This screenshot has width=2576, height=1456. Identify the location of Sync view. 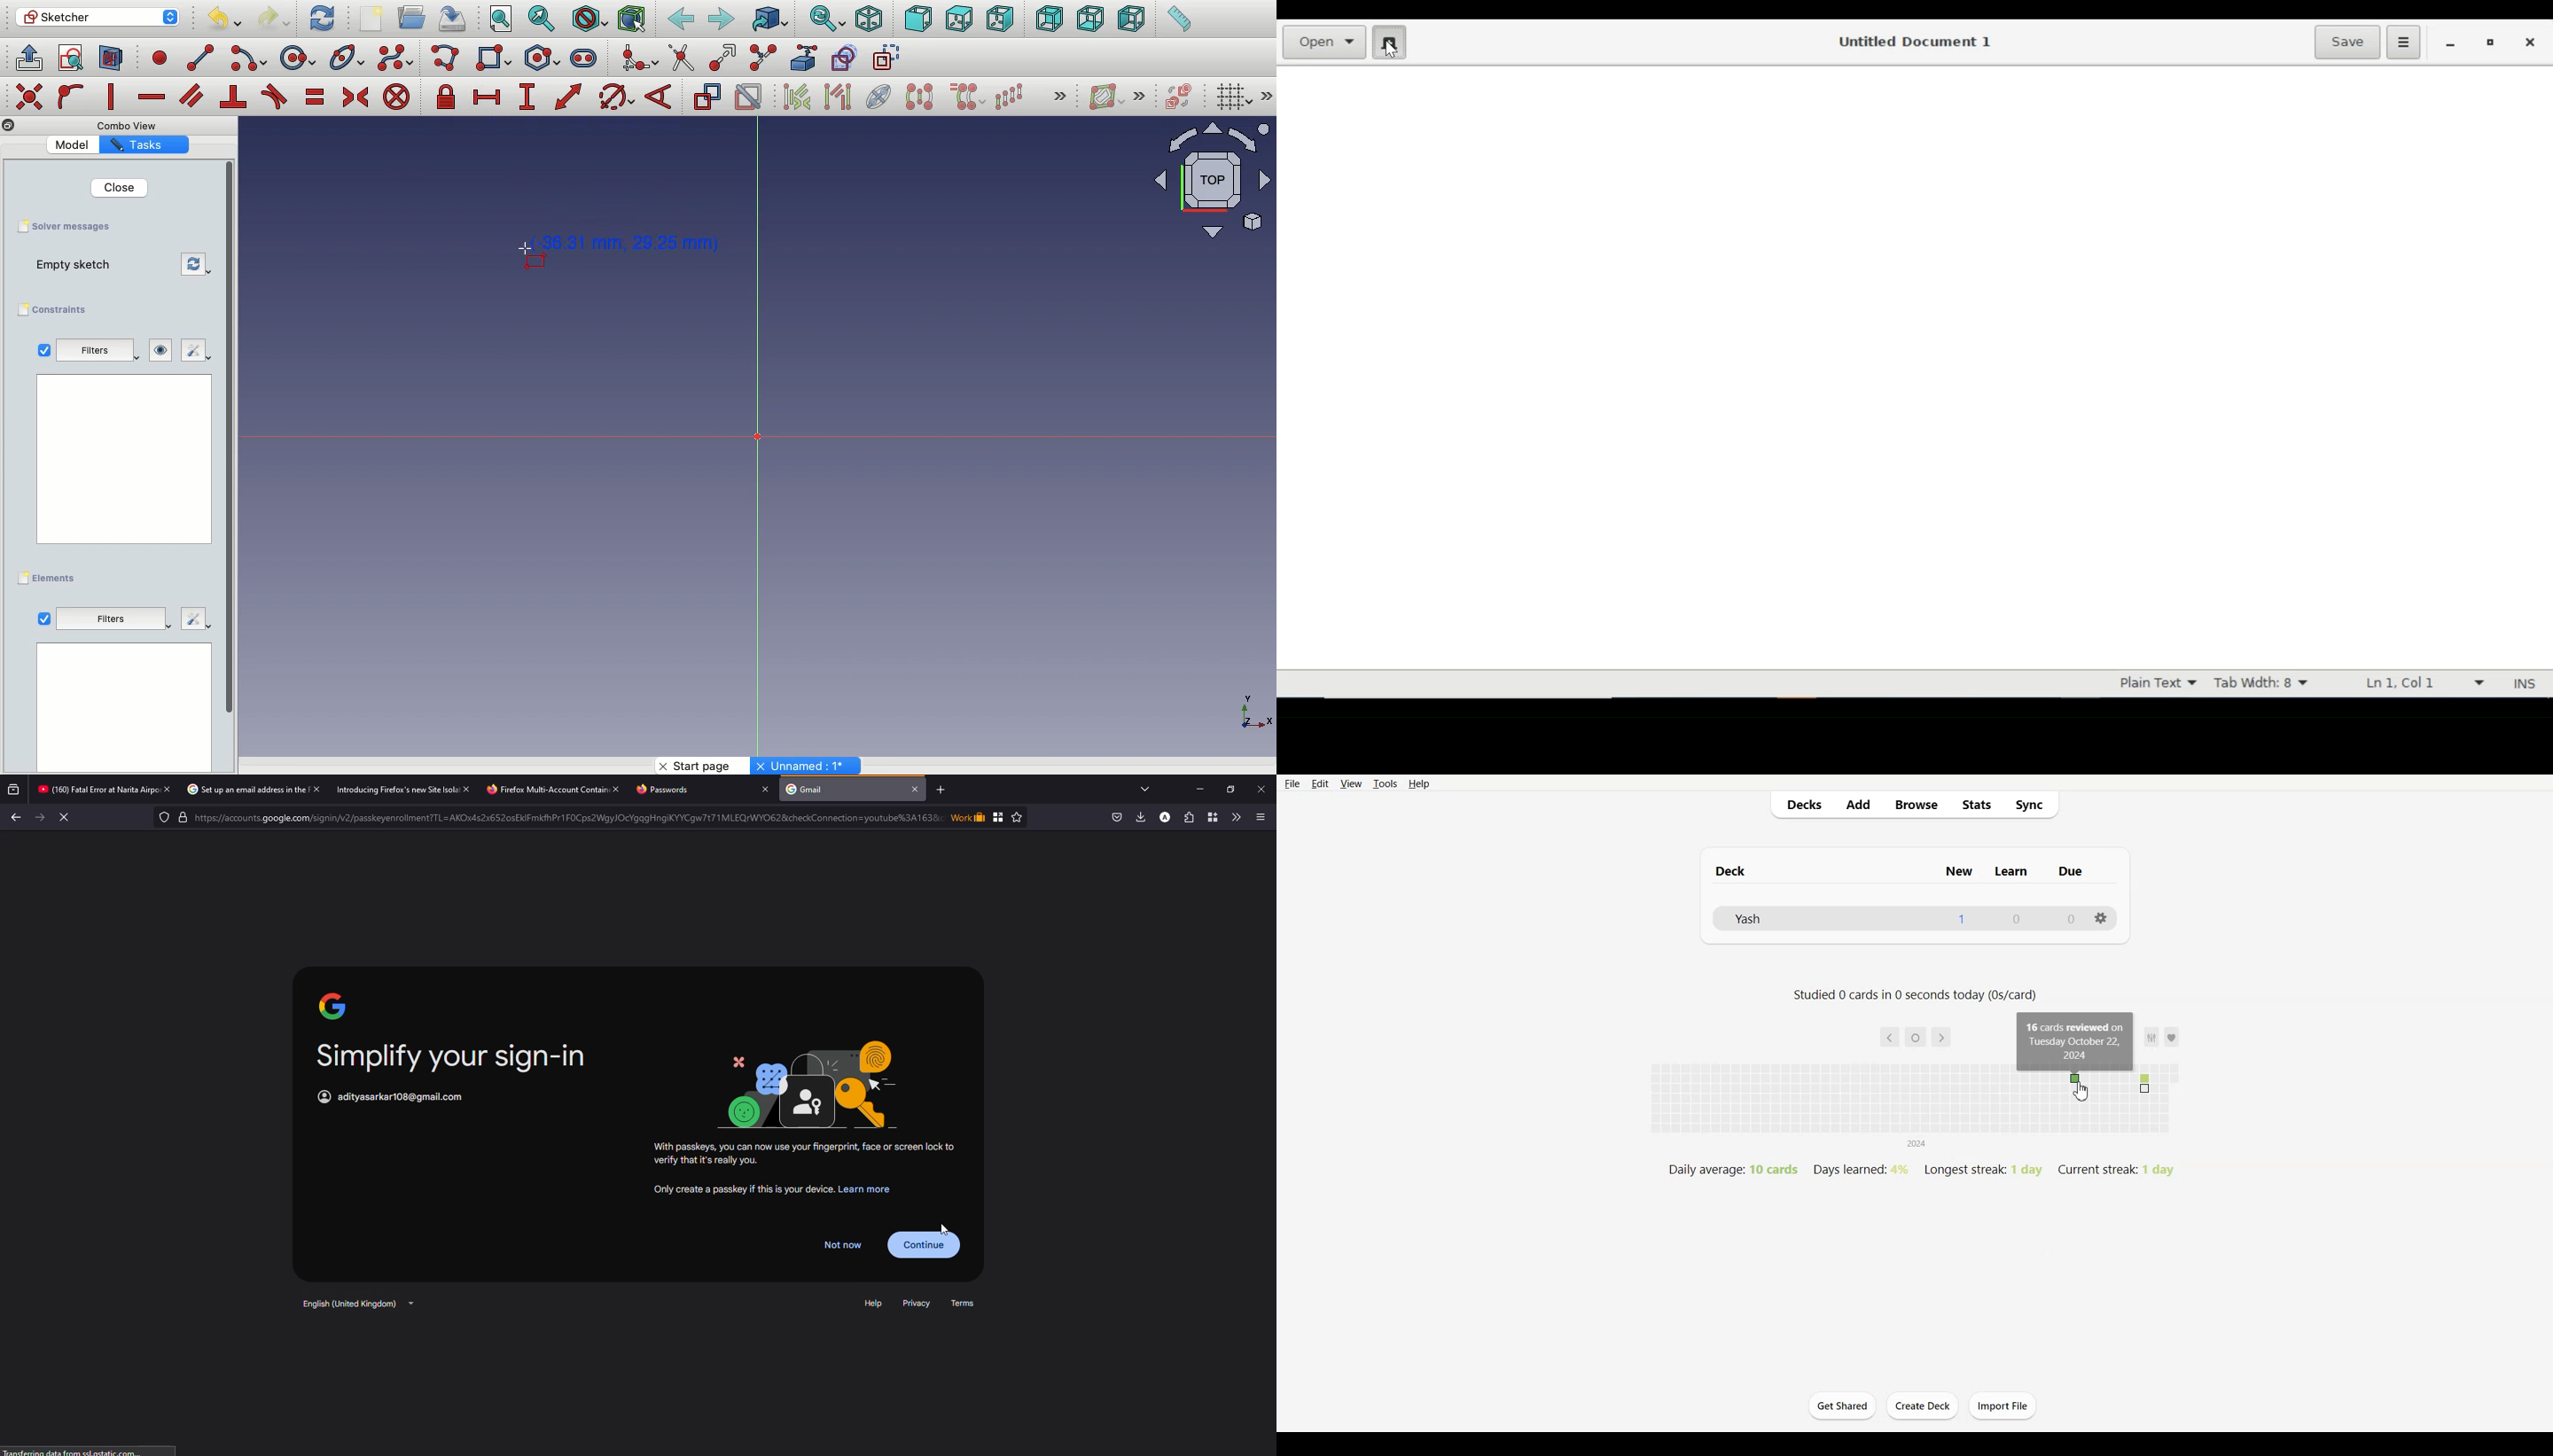
(826, 19).